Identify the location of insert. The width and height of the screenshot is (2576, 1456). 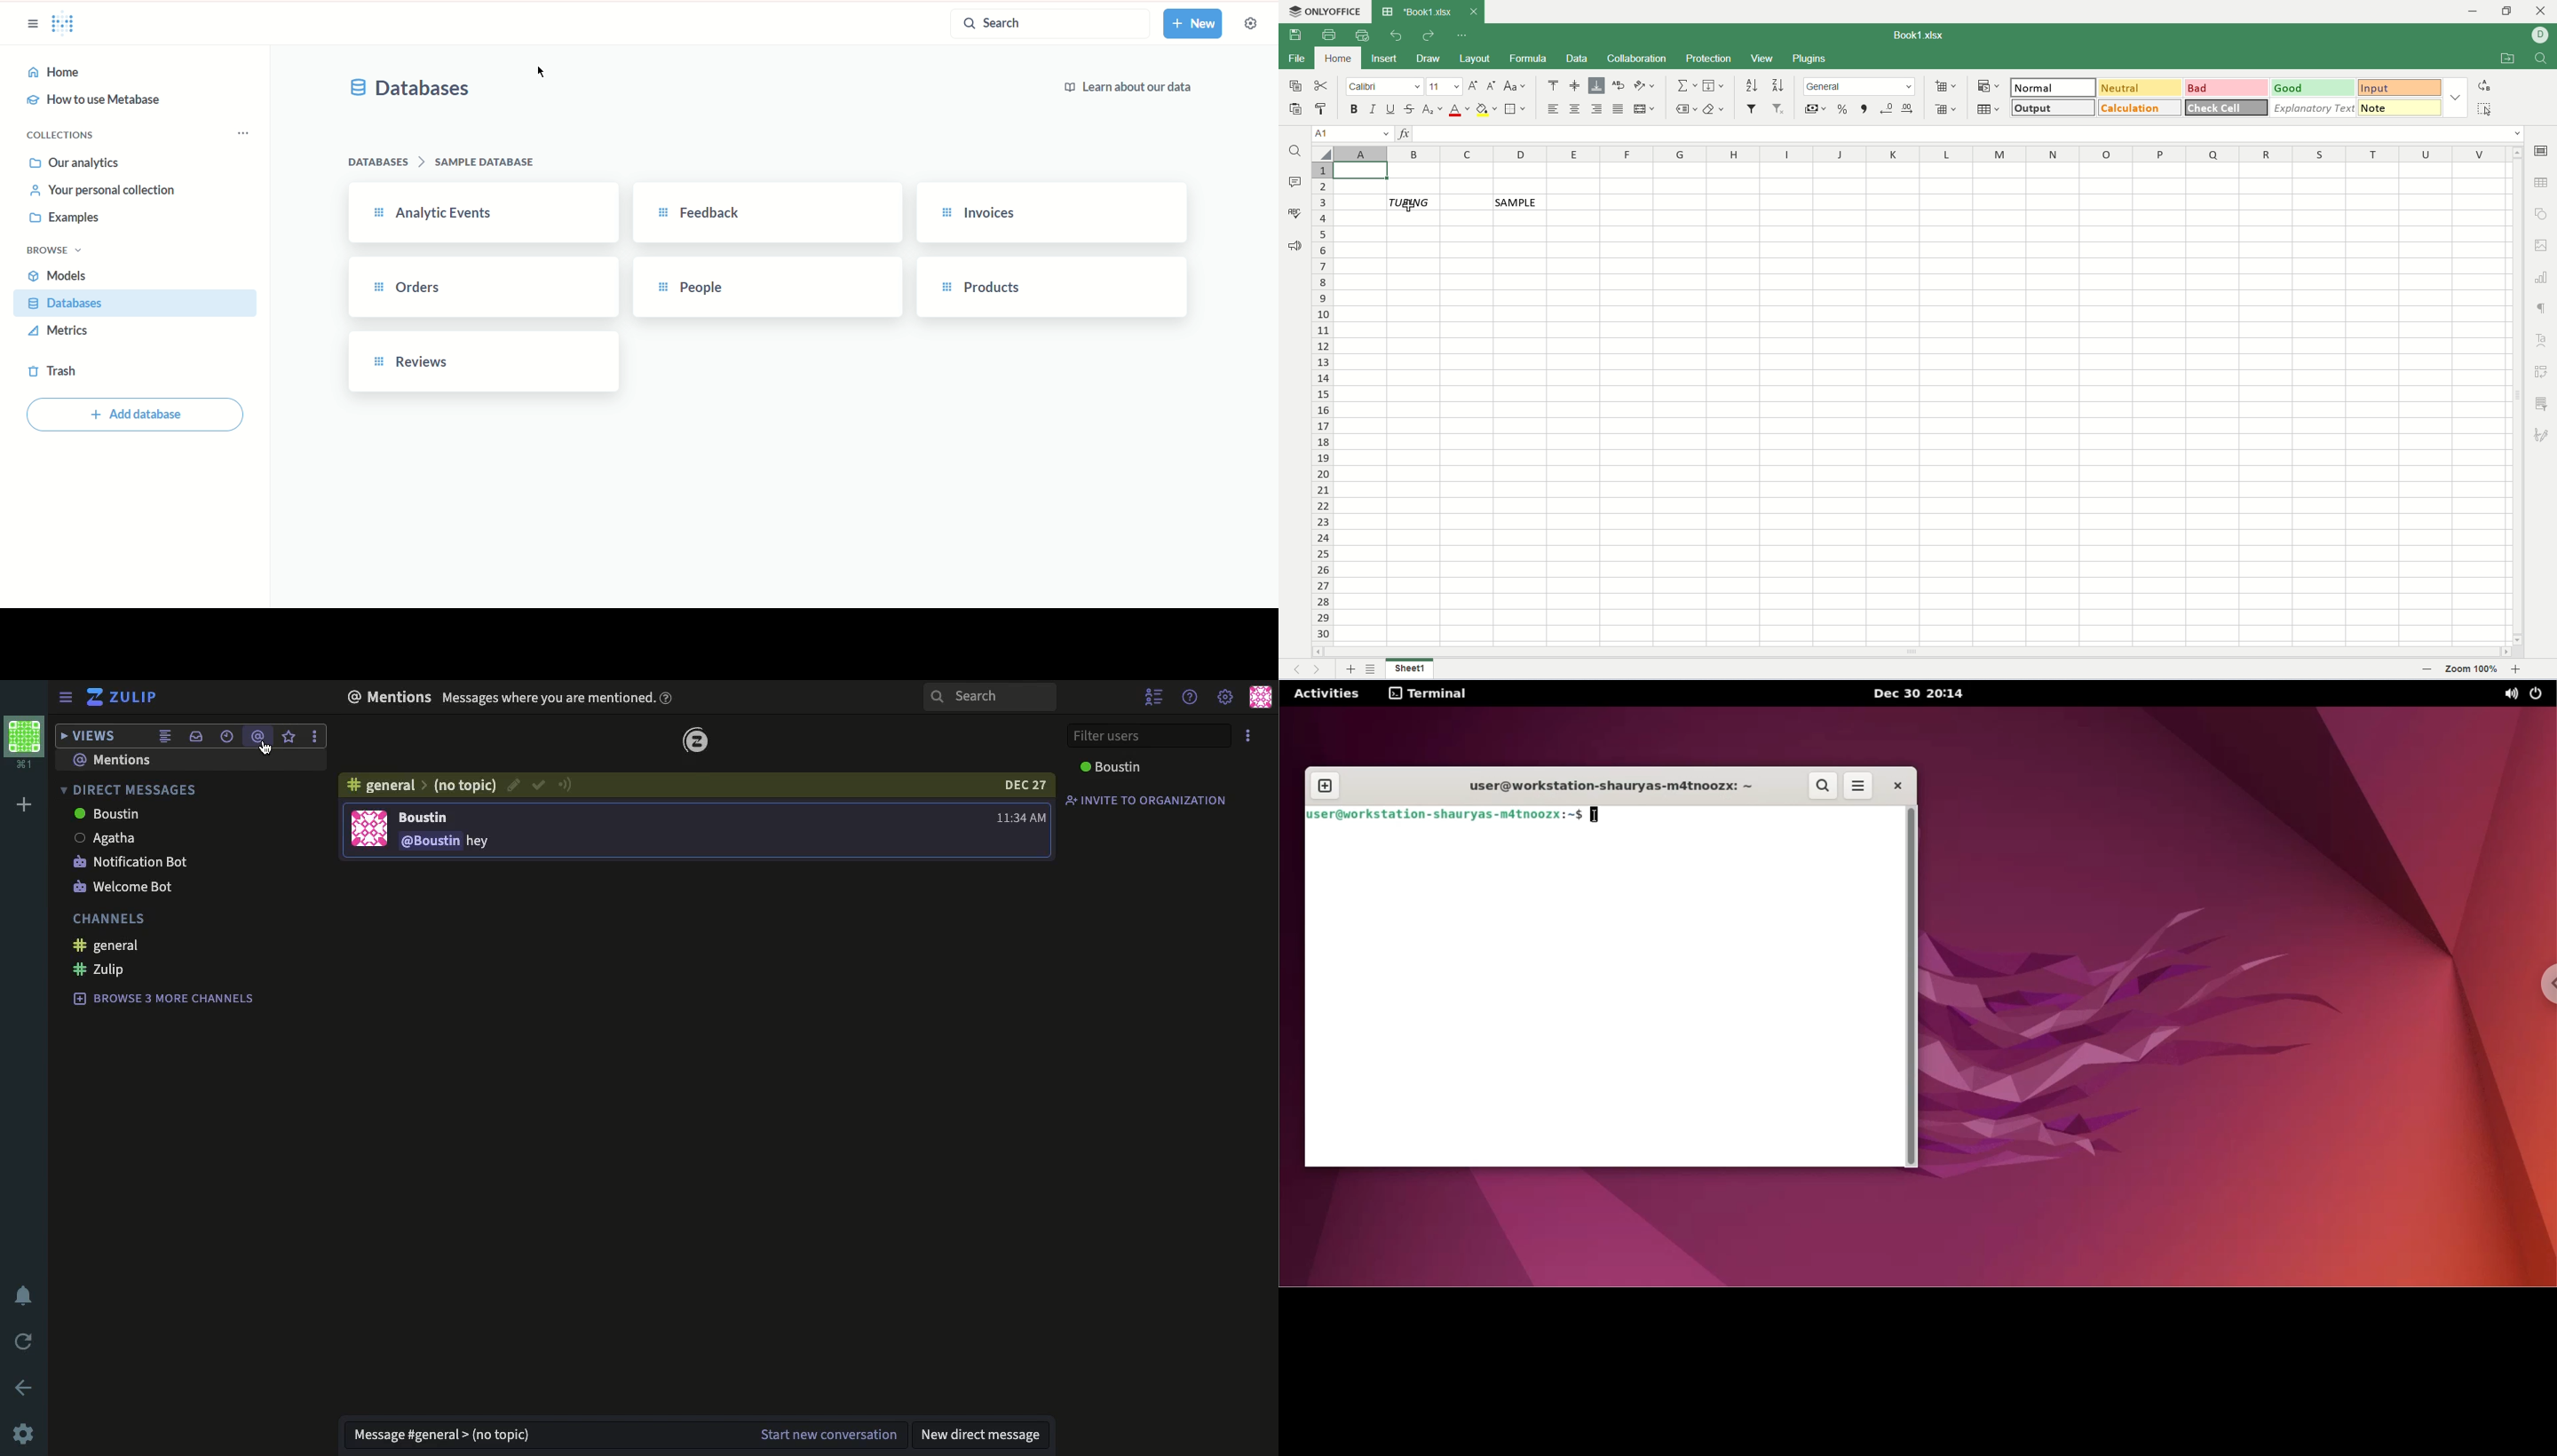
(1384, 59).